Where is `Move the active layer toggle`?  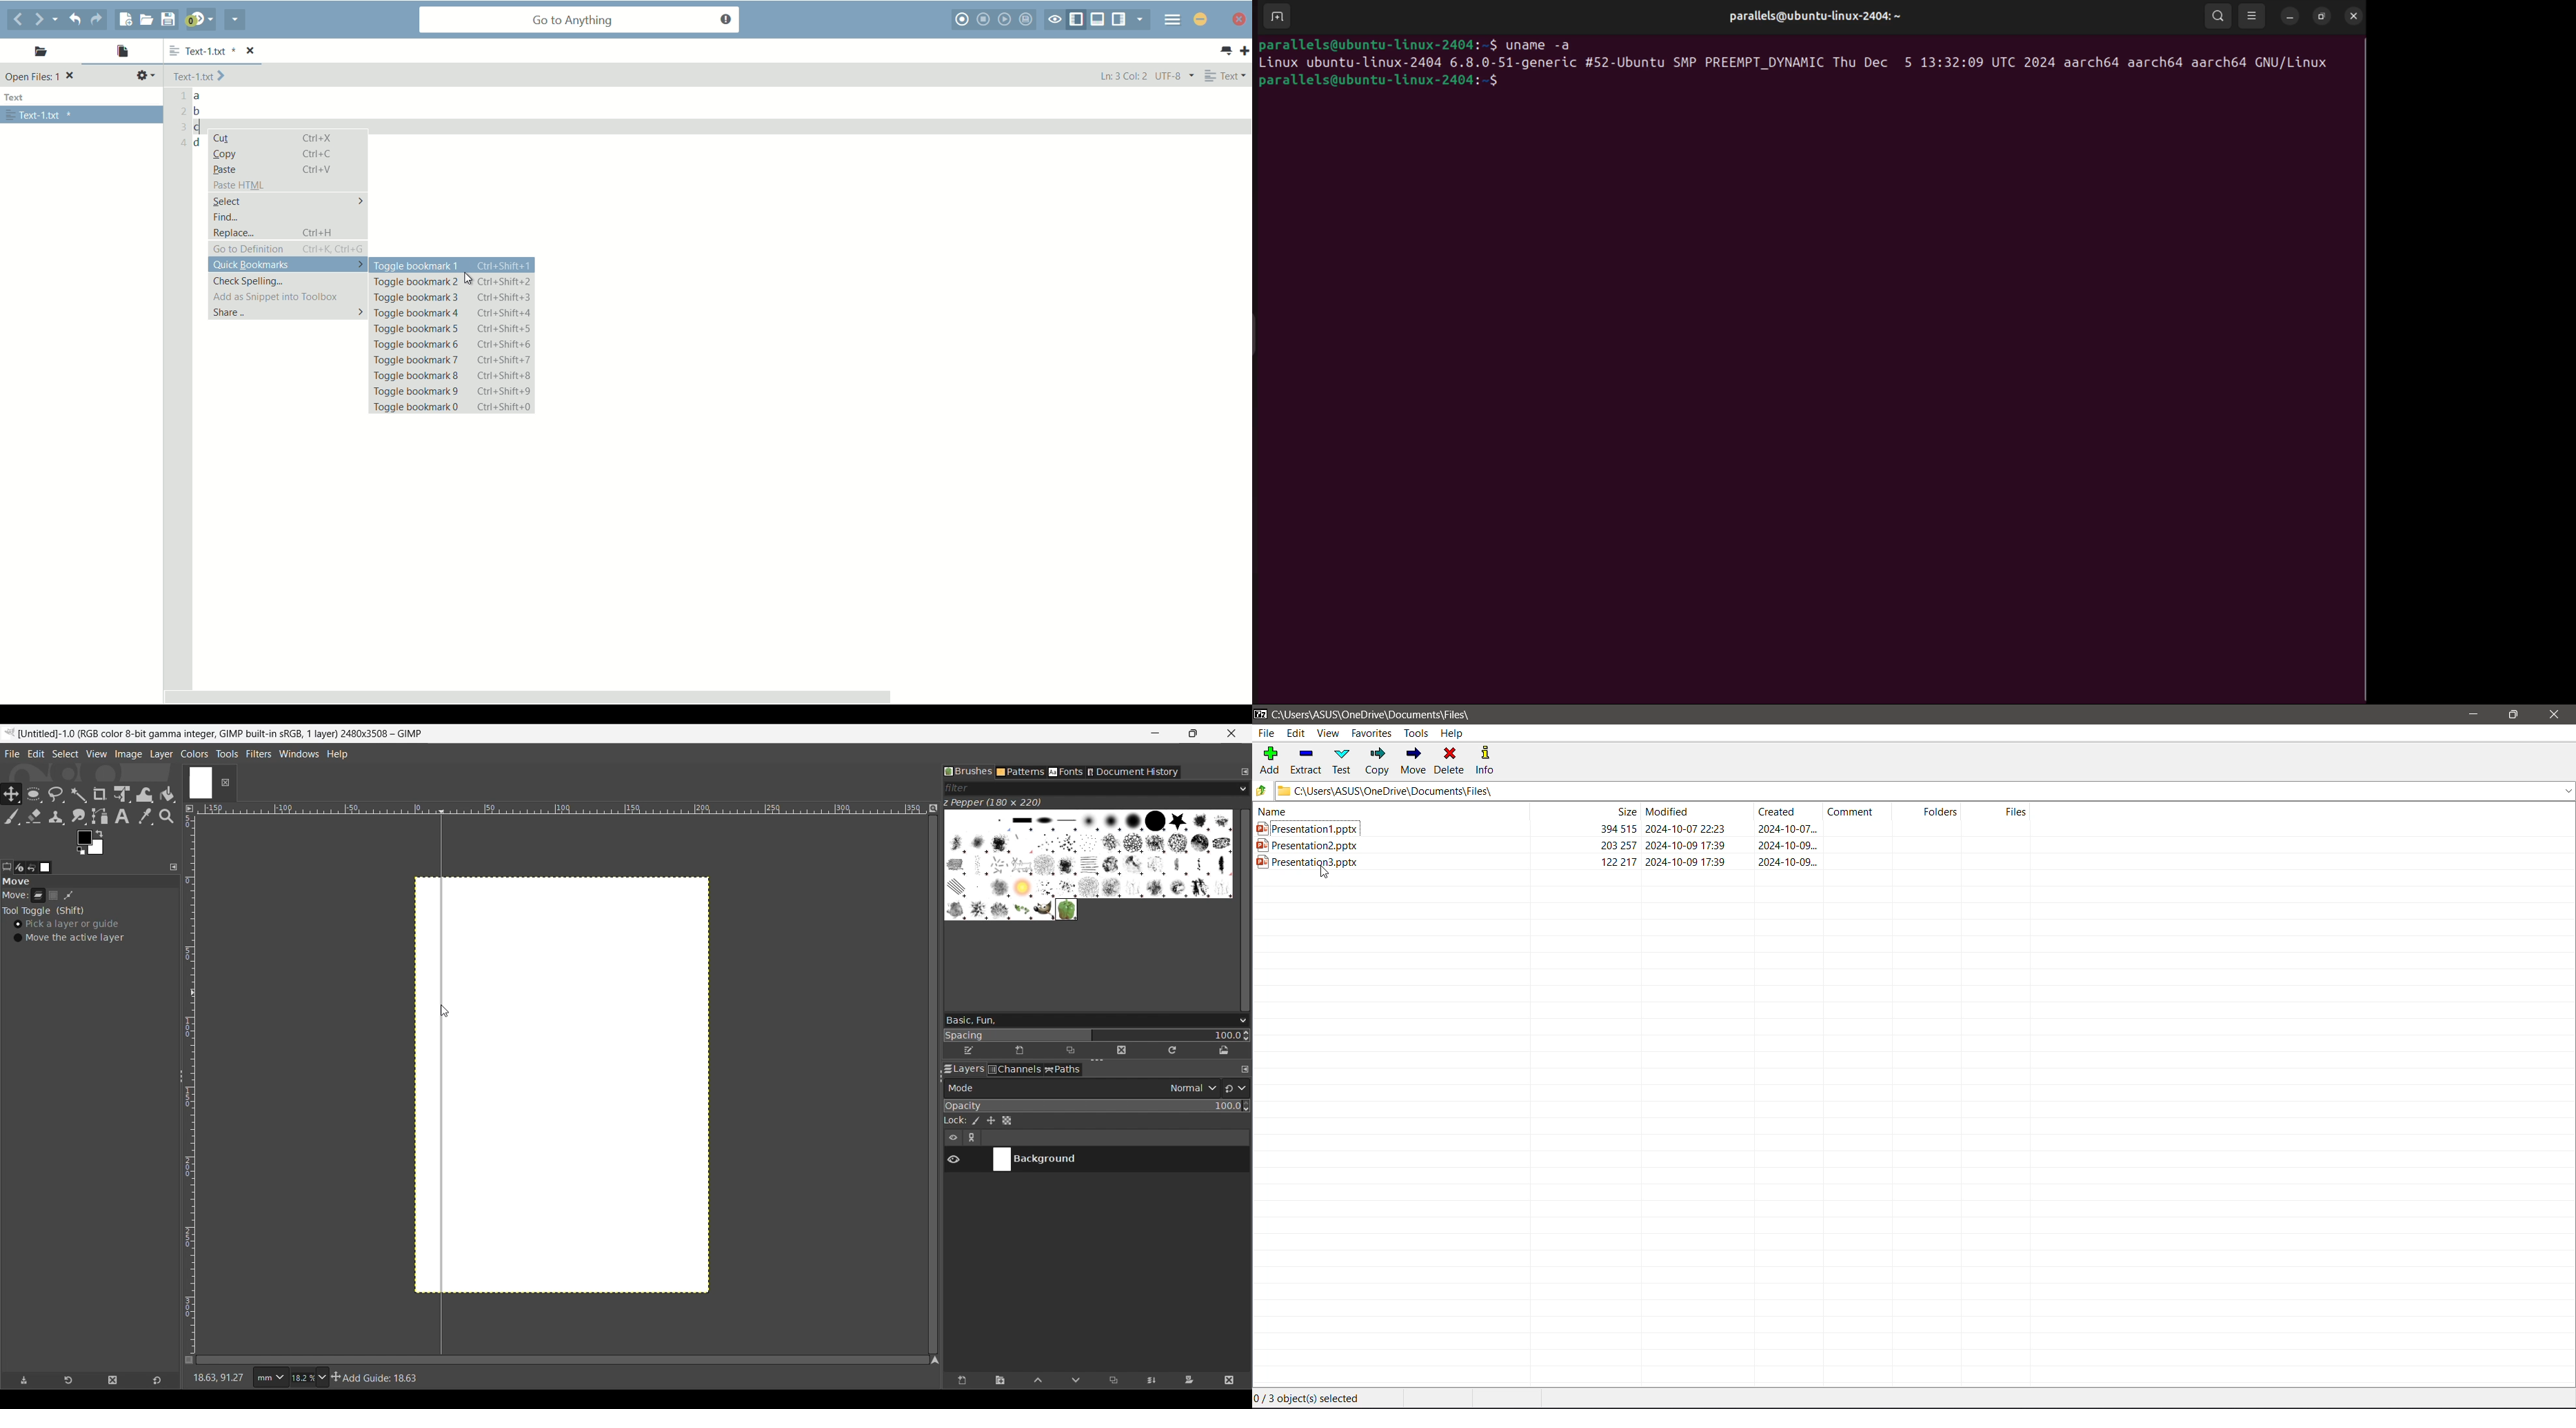
Move the active layer toggle is located at coordinates (69, 938).